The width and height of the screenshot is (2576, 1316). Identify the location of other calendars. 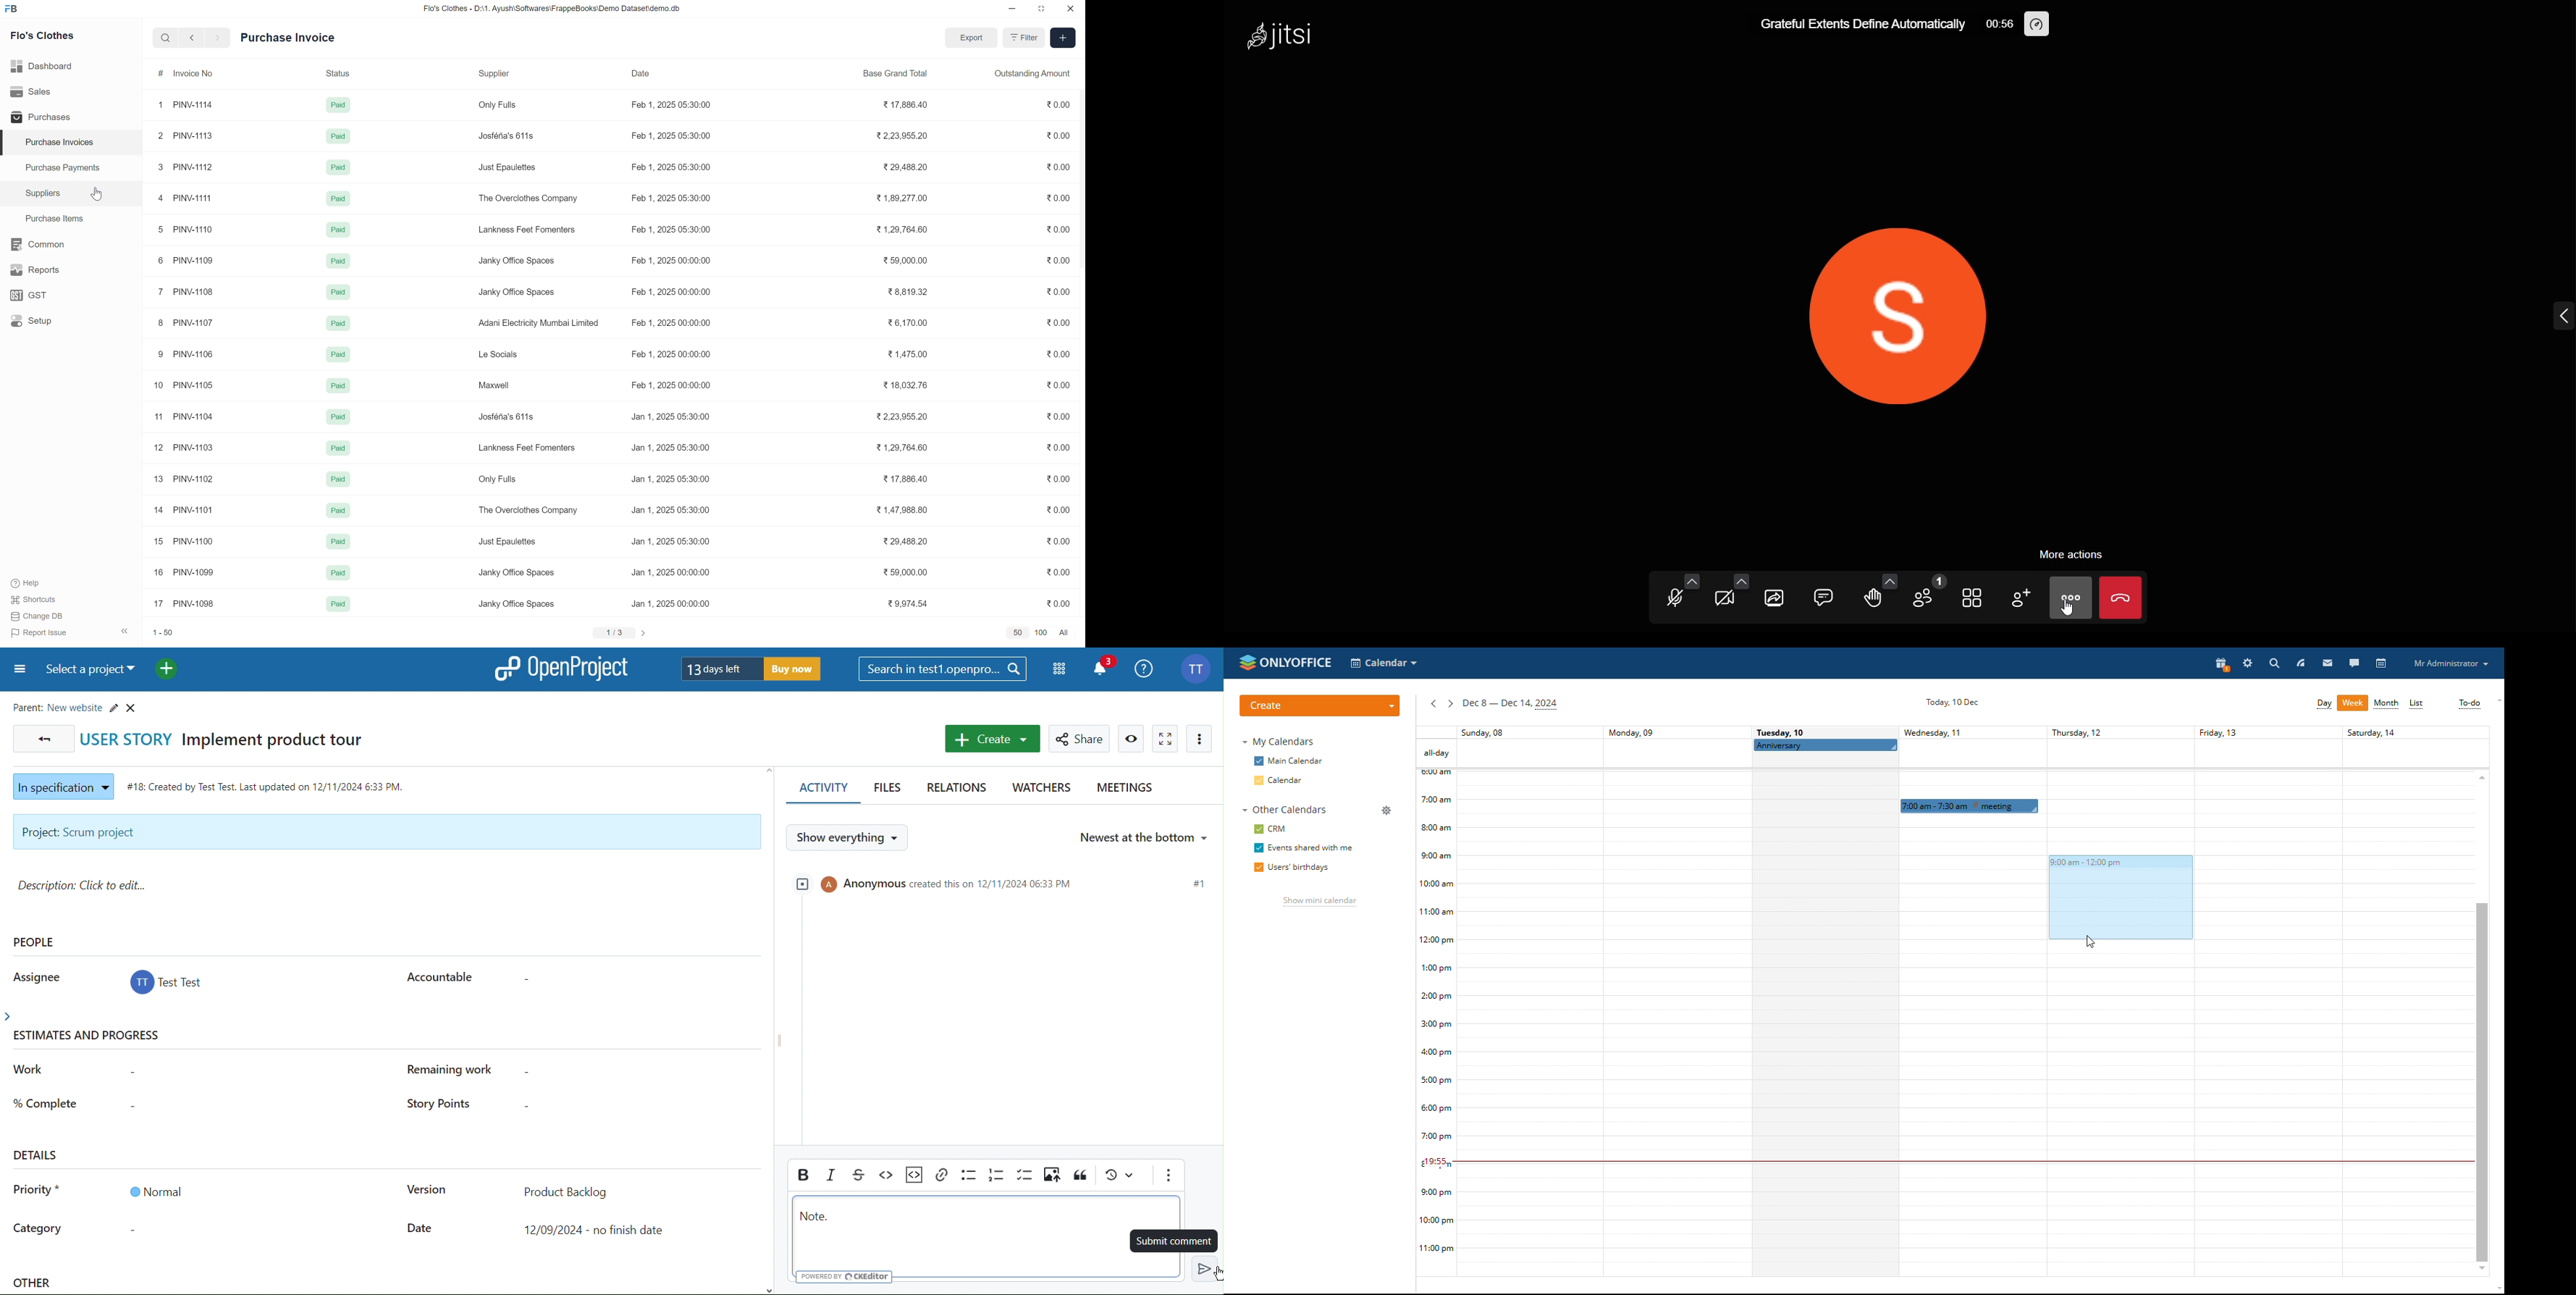
(1283, 810).